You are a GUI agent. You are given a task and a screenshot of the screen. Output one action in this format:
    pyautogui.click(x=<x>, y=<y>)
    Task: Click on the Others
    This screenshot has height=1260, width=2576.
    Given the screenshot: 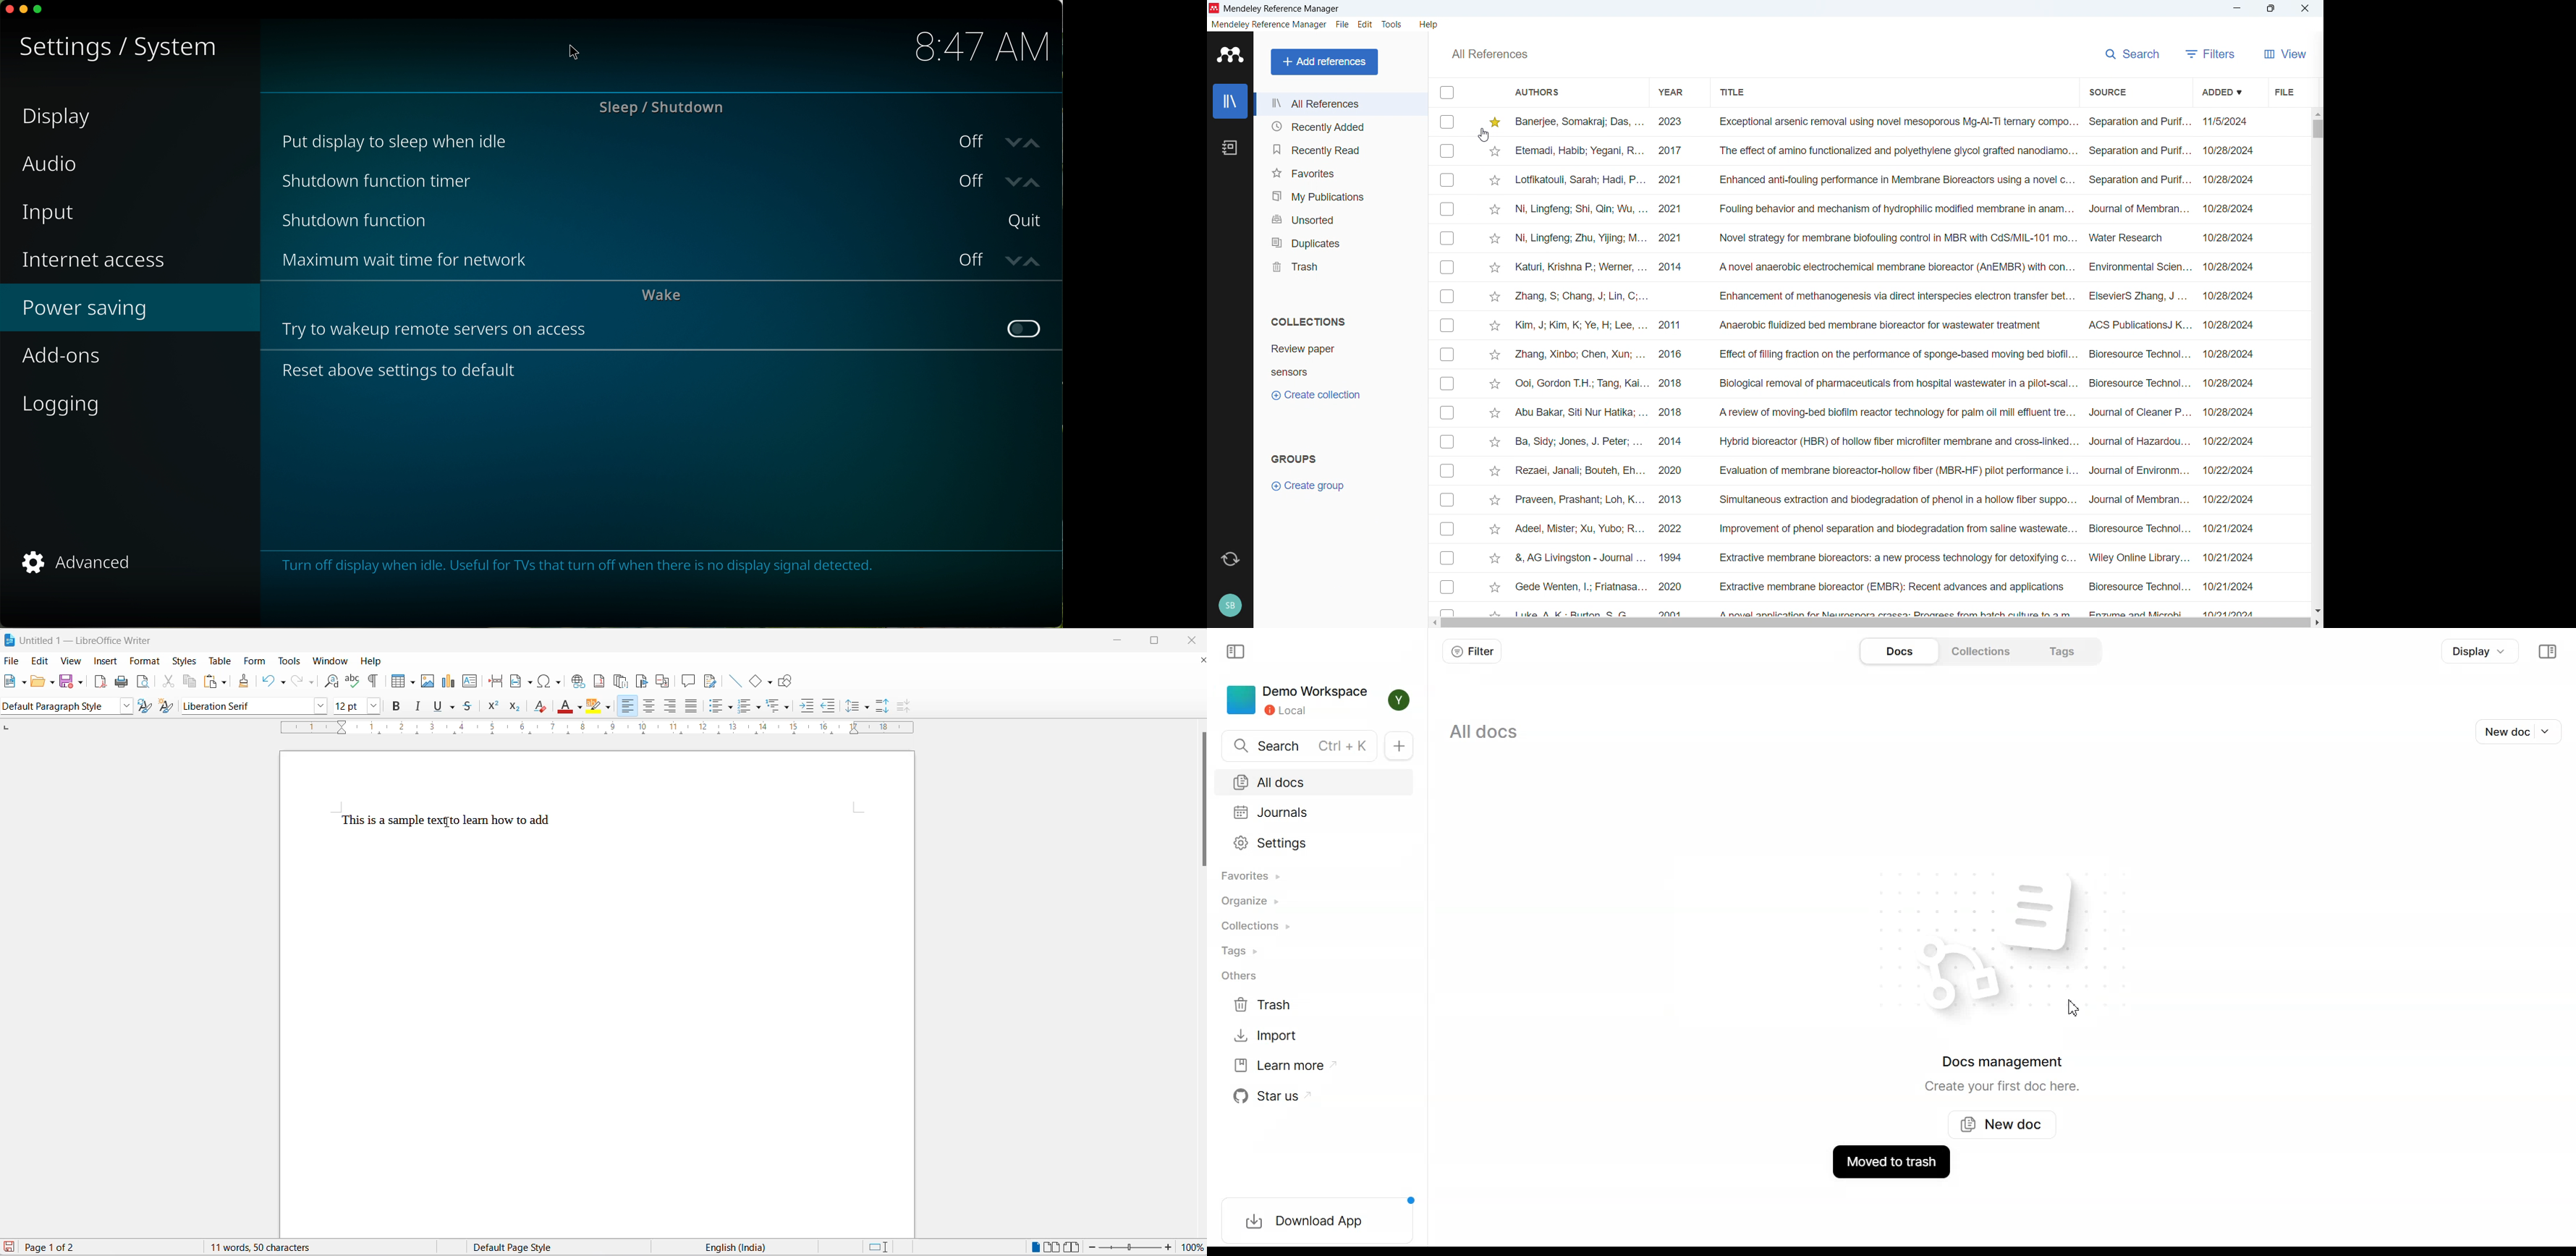 What is the action you would take?
    pyautogui.click(x=1315, y=977)
    